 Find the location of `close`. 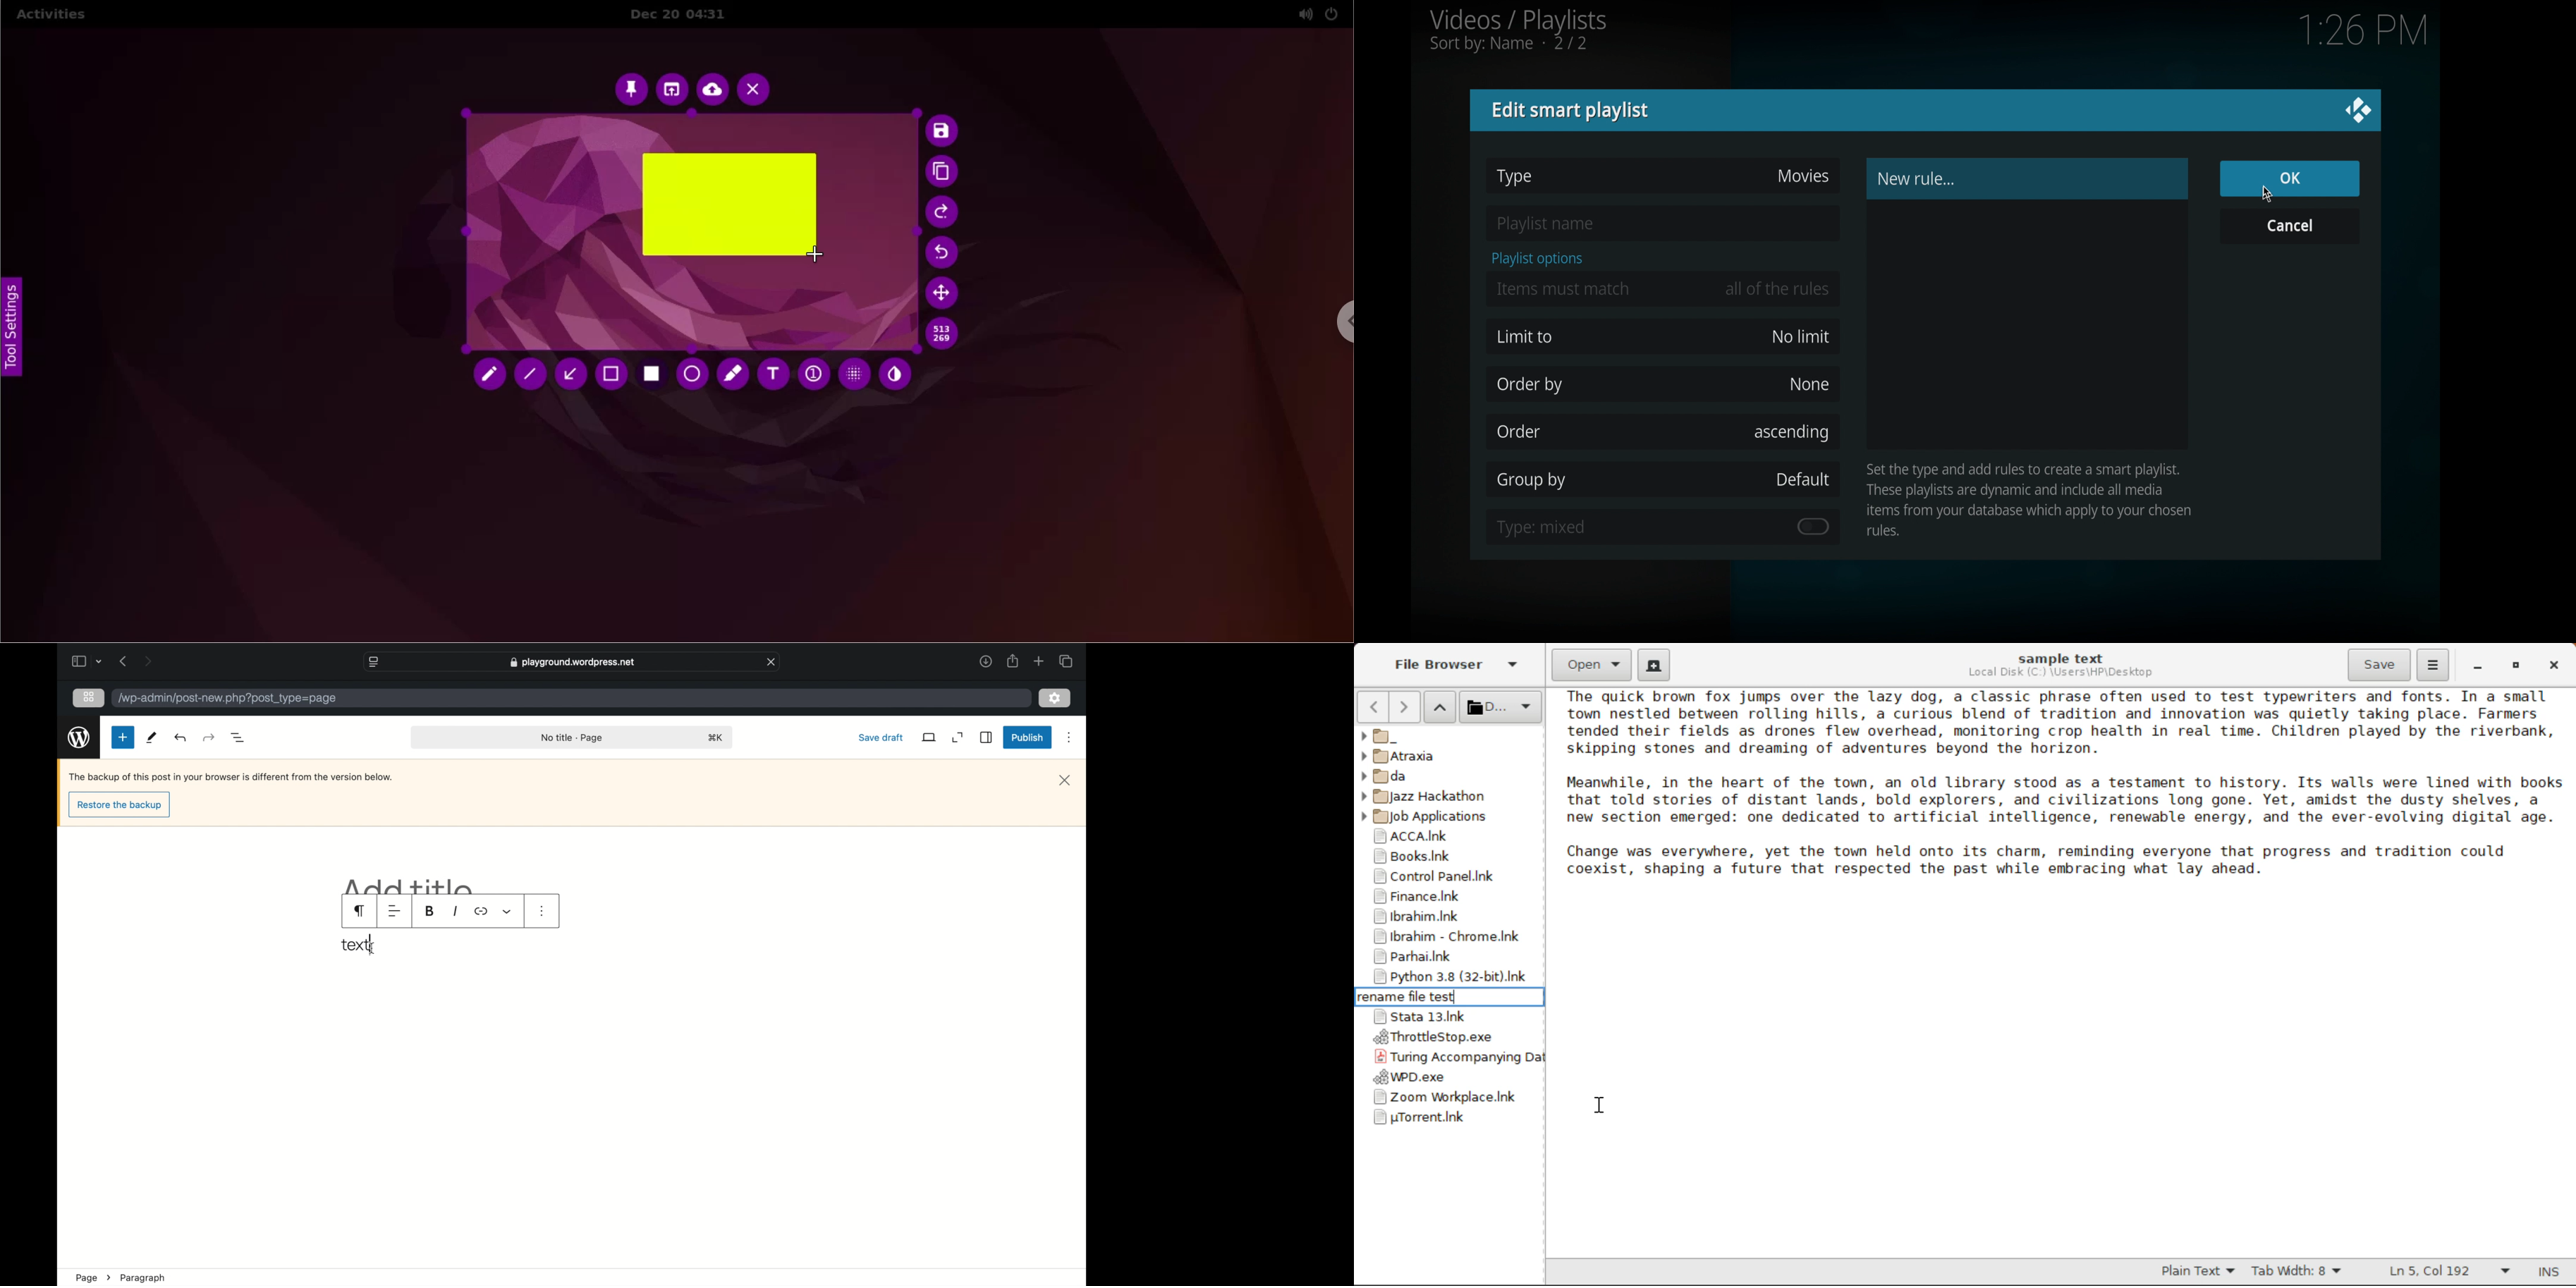

close is located at coordinates (1065, 781).